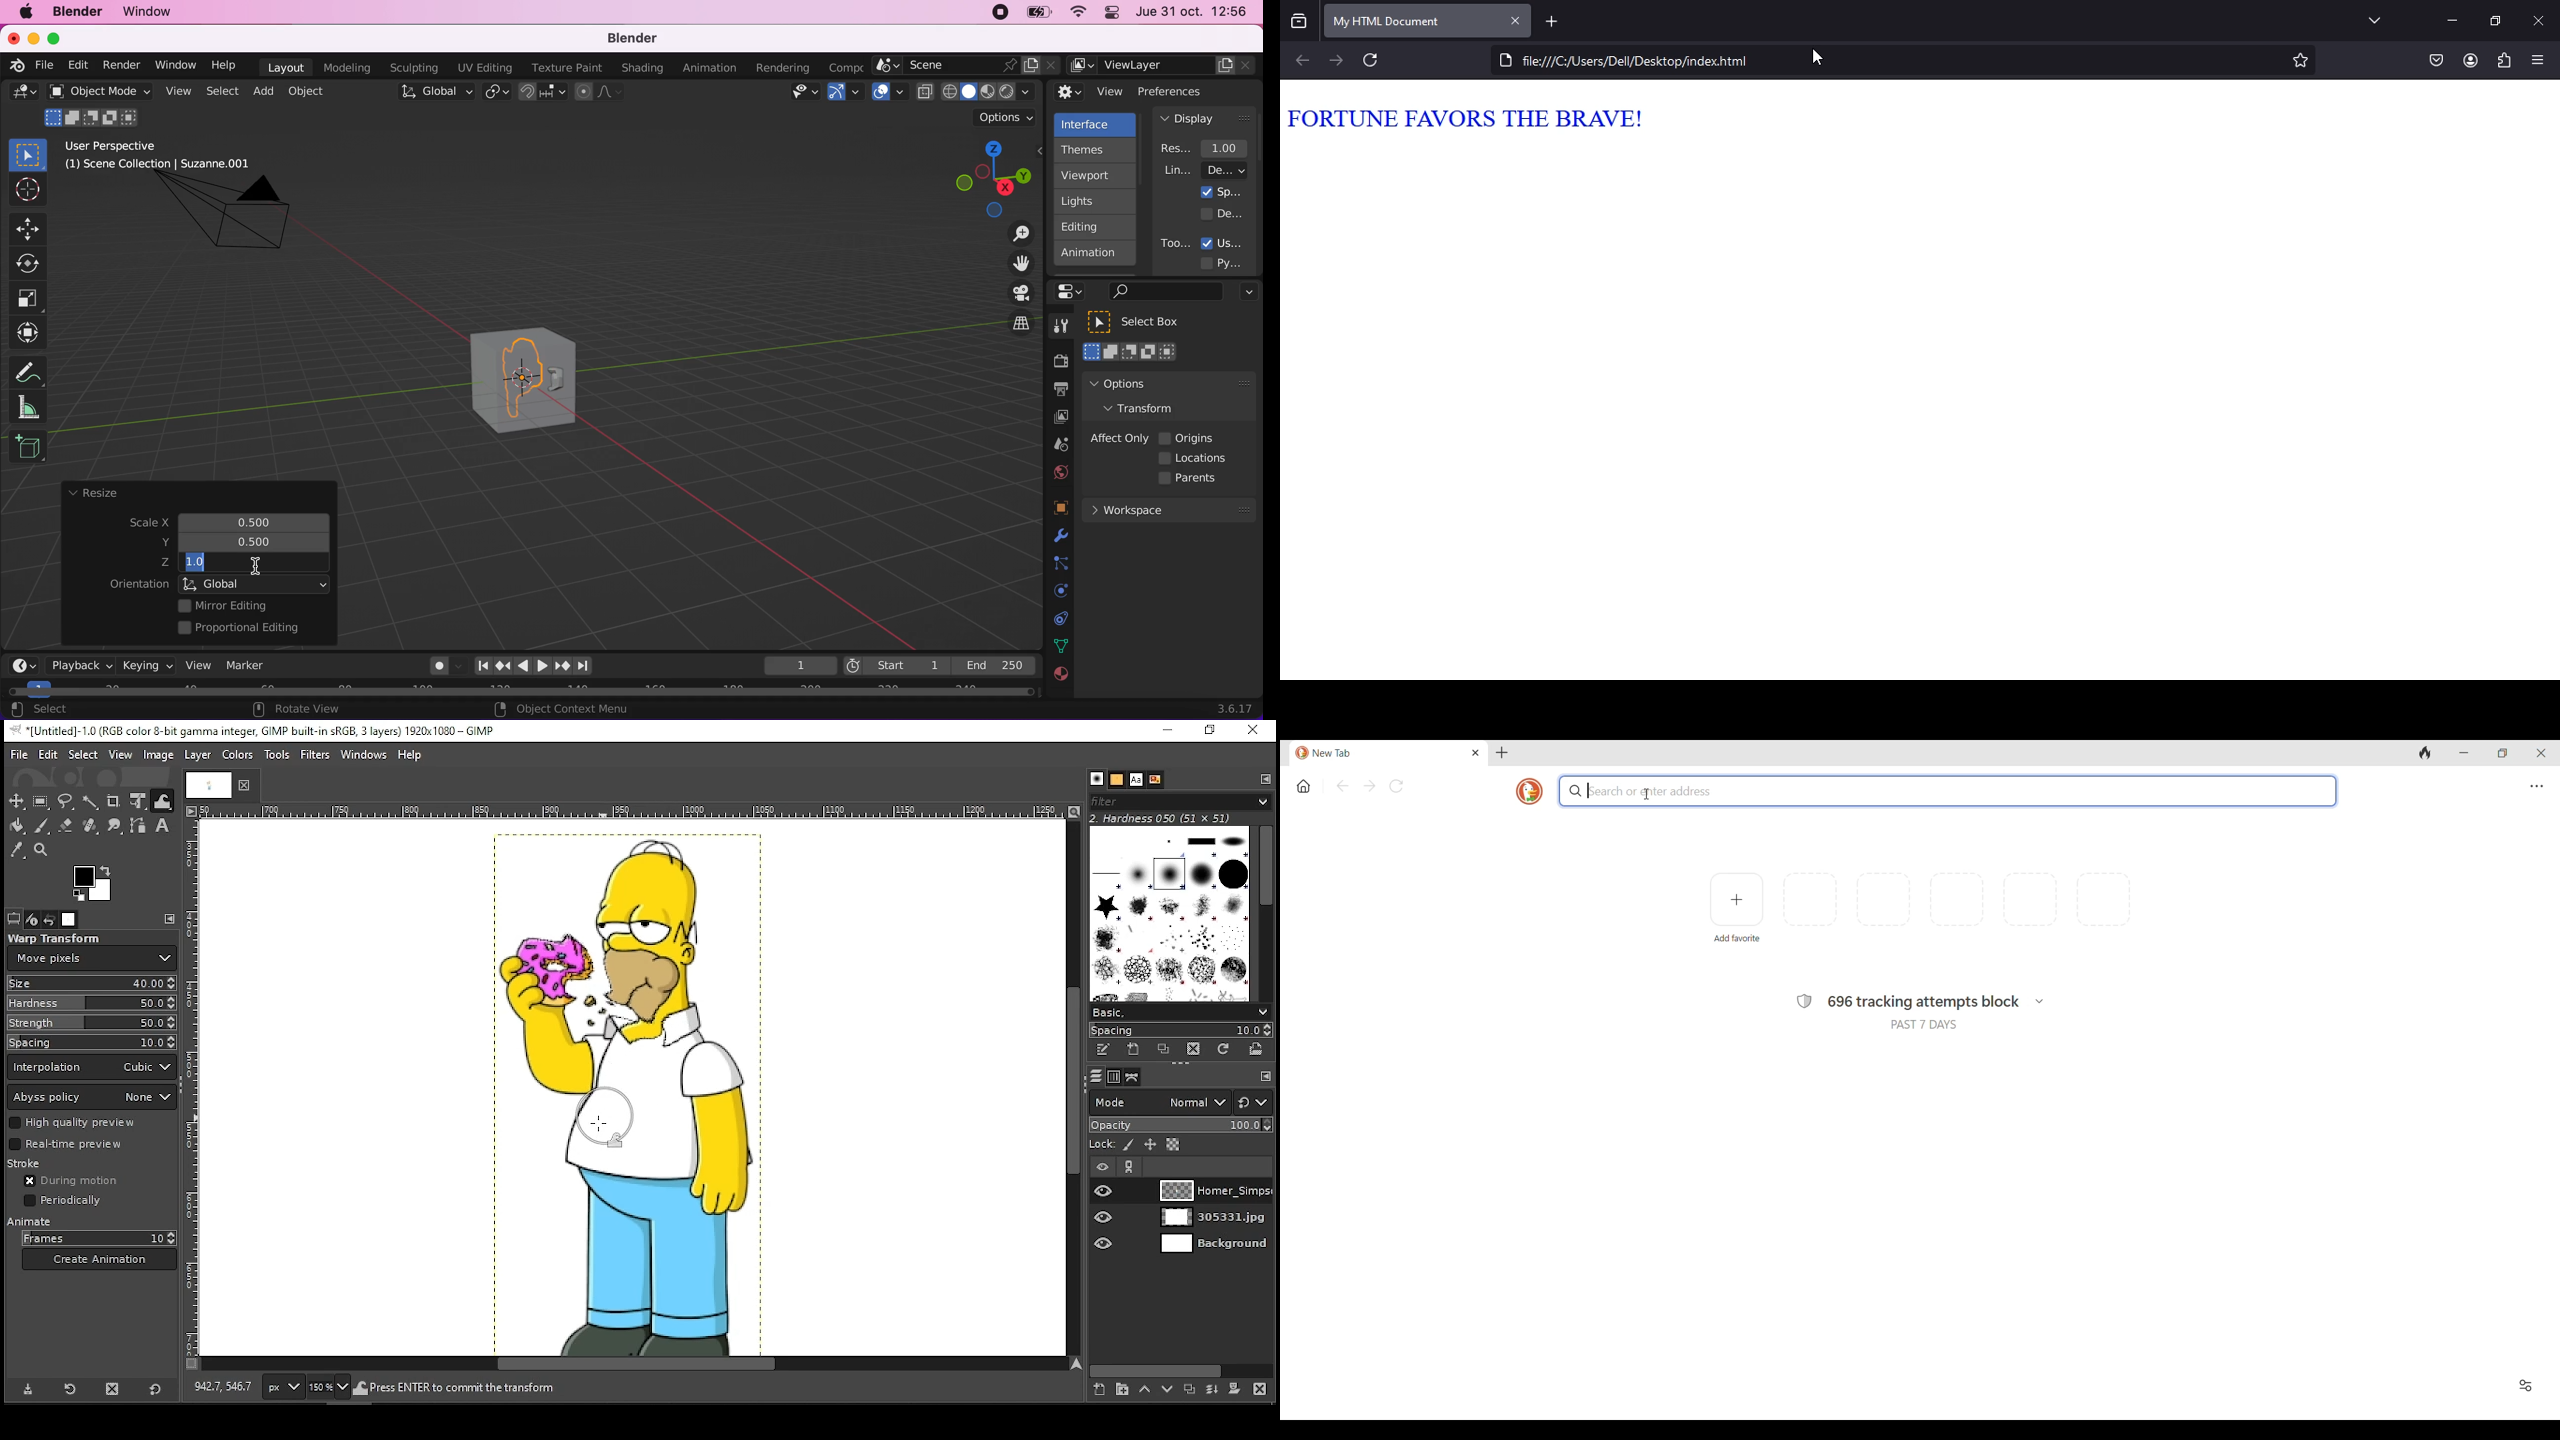  Describe the element at coordinates (1163, 66) in the screenshot. I see `view layer` at that location.